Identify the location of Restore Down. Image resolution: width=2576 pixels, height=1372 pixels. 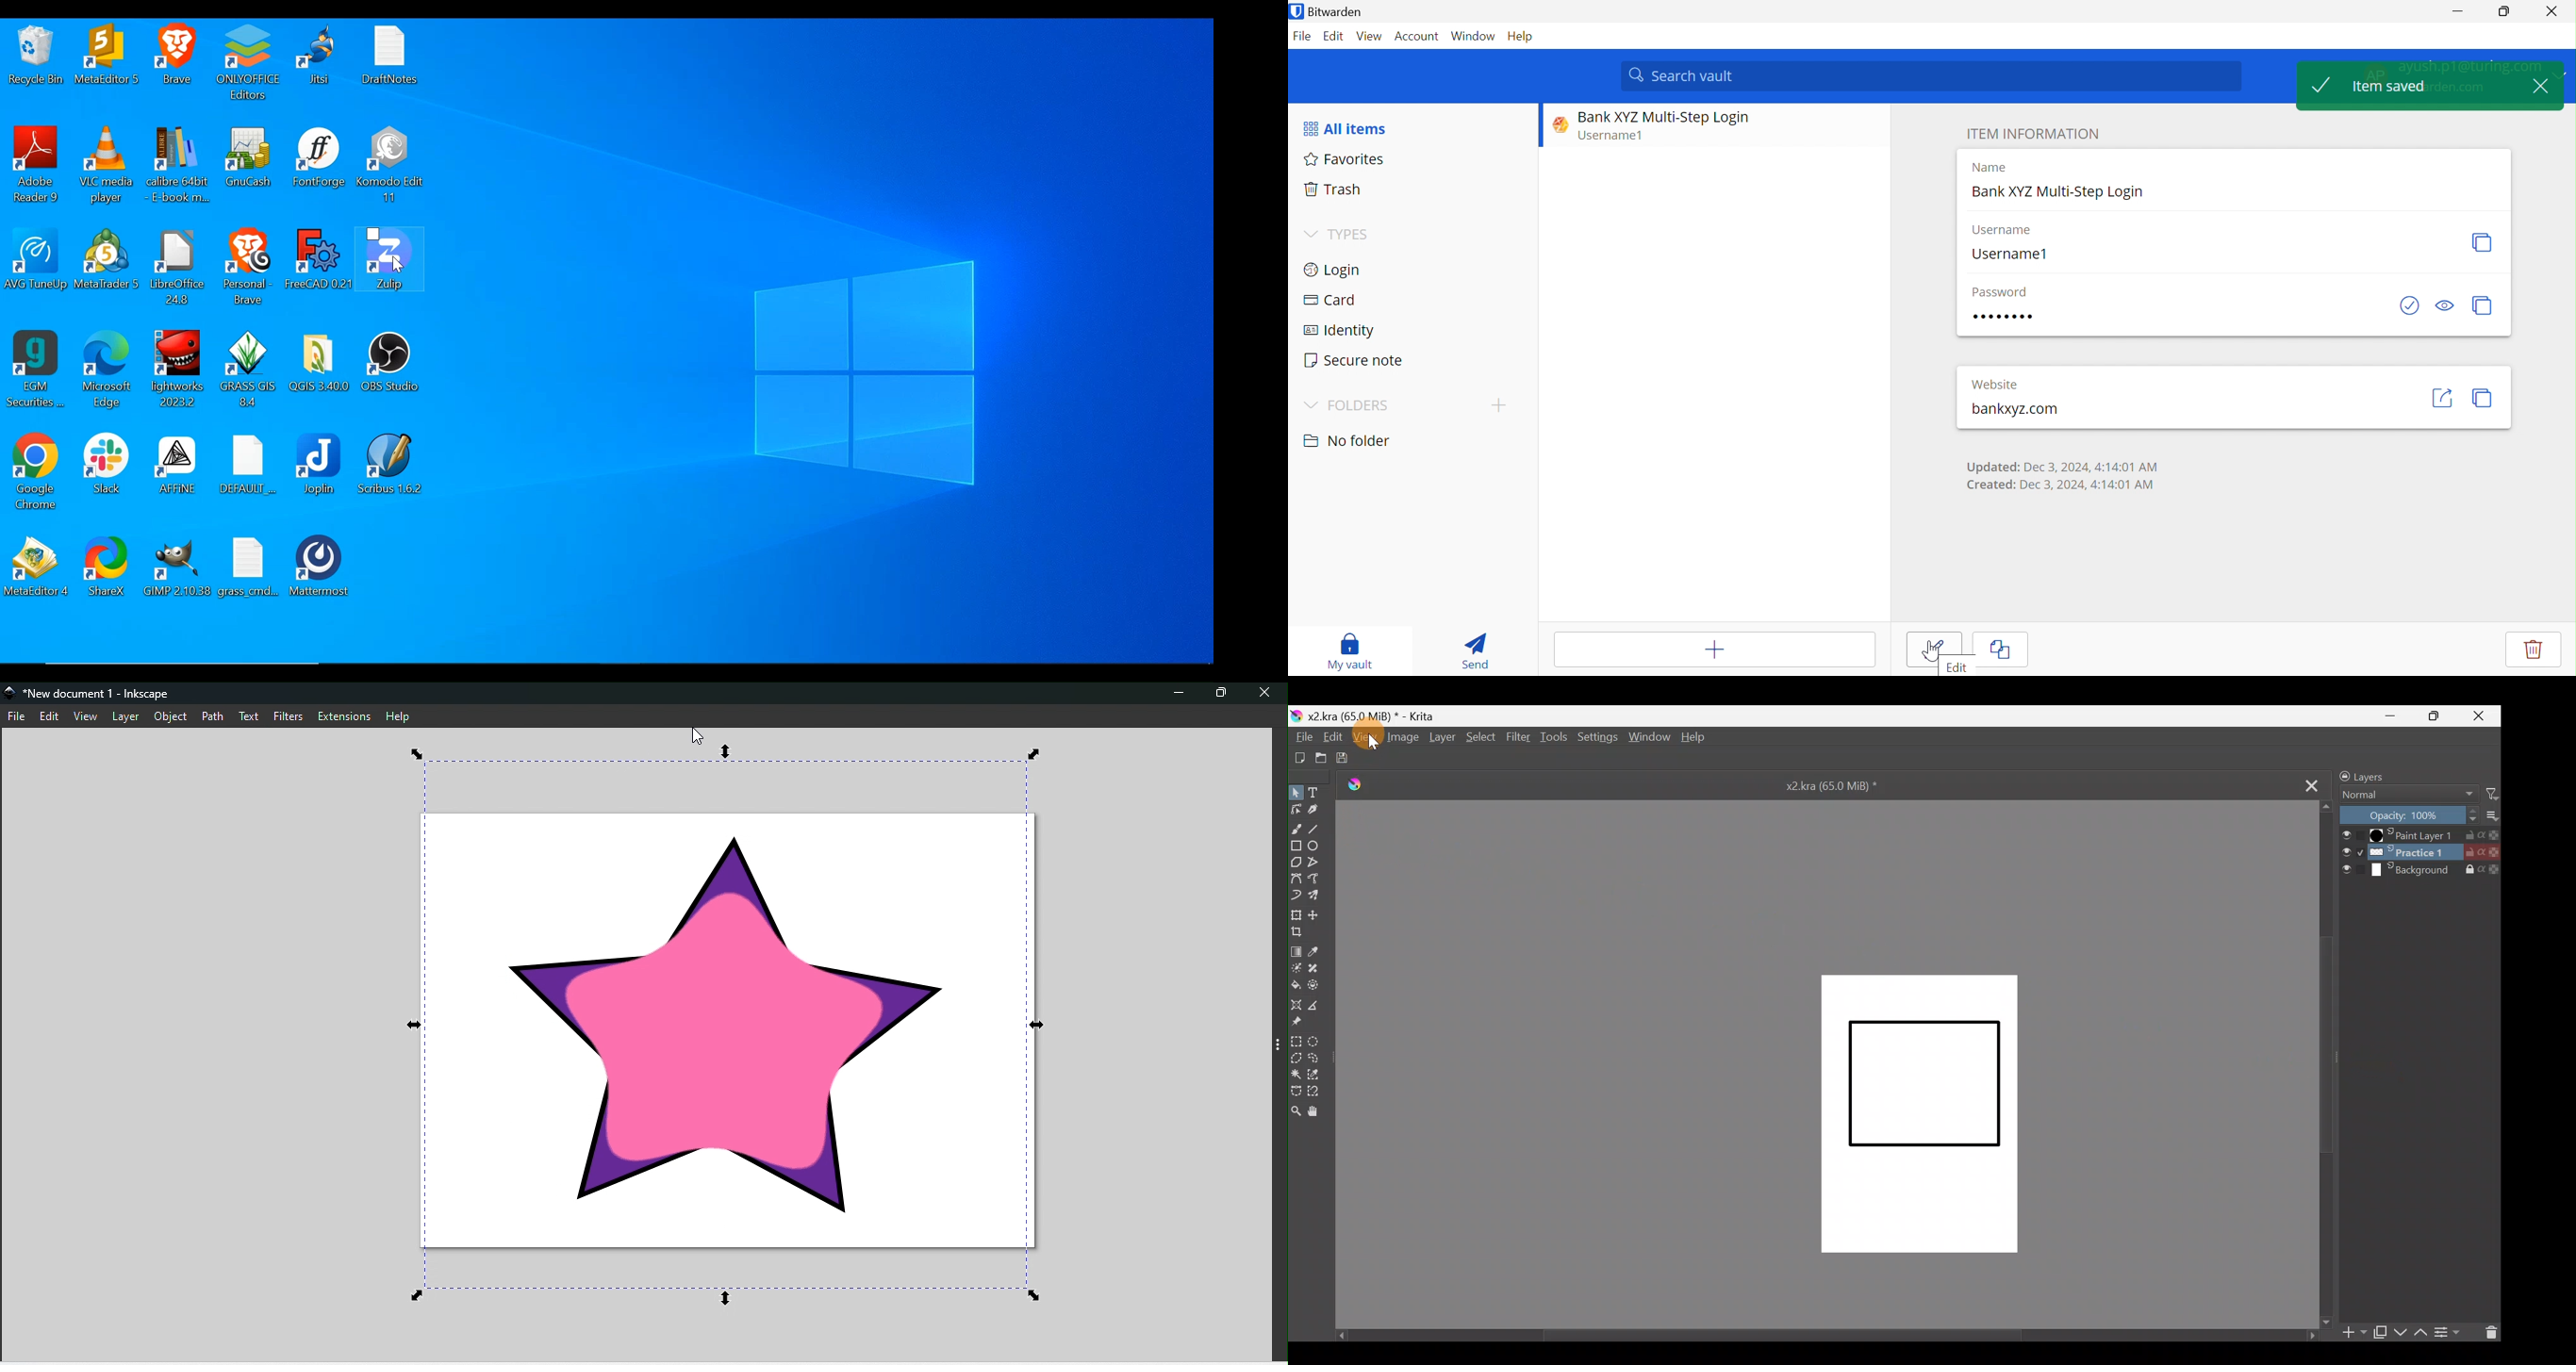
(2505, 9).